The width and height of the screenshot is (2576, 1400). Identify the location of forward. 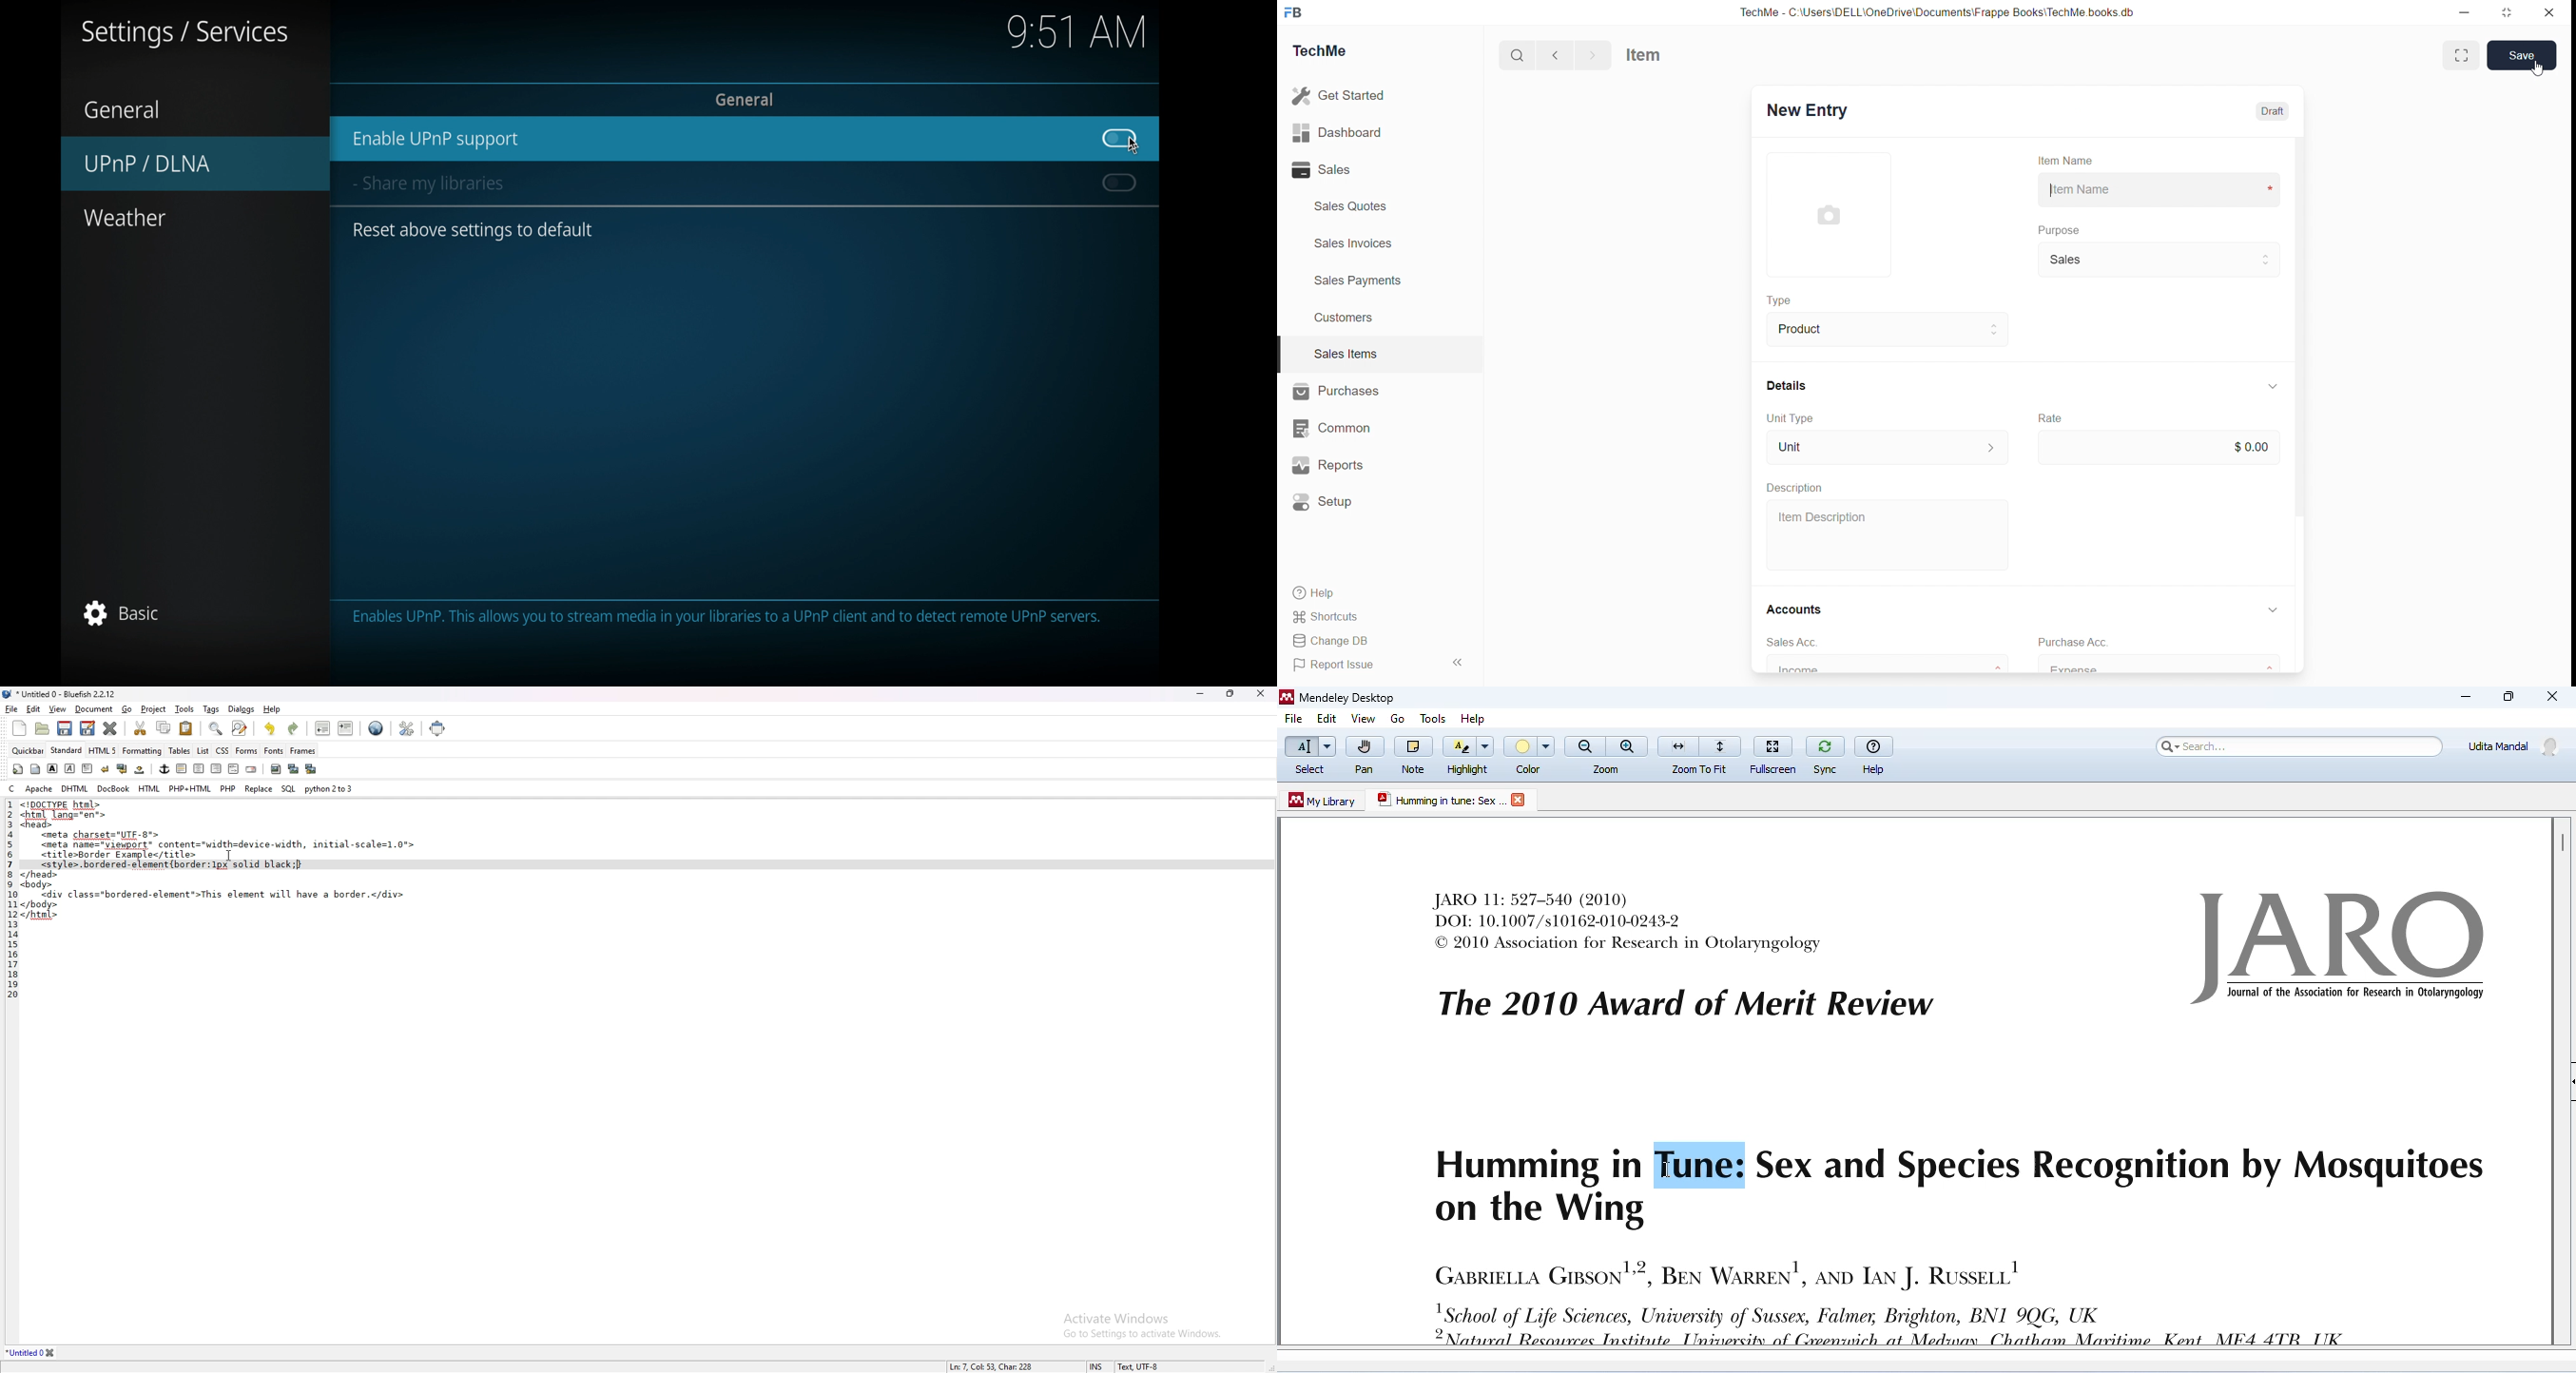
(1593, 55).